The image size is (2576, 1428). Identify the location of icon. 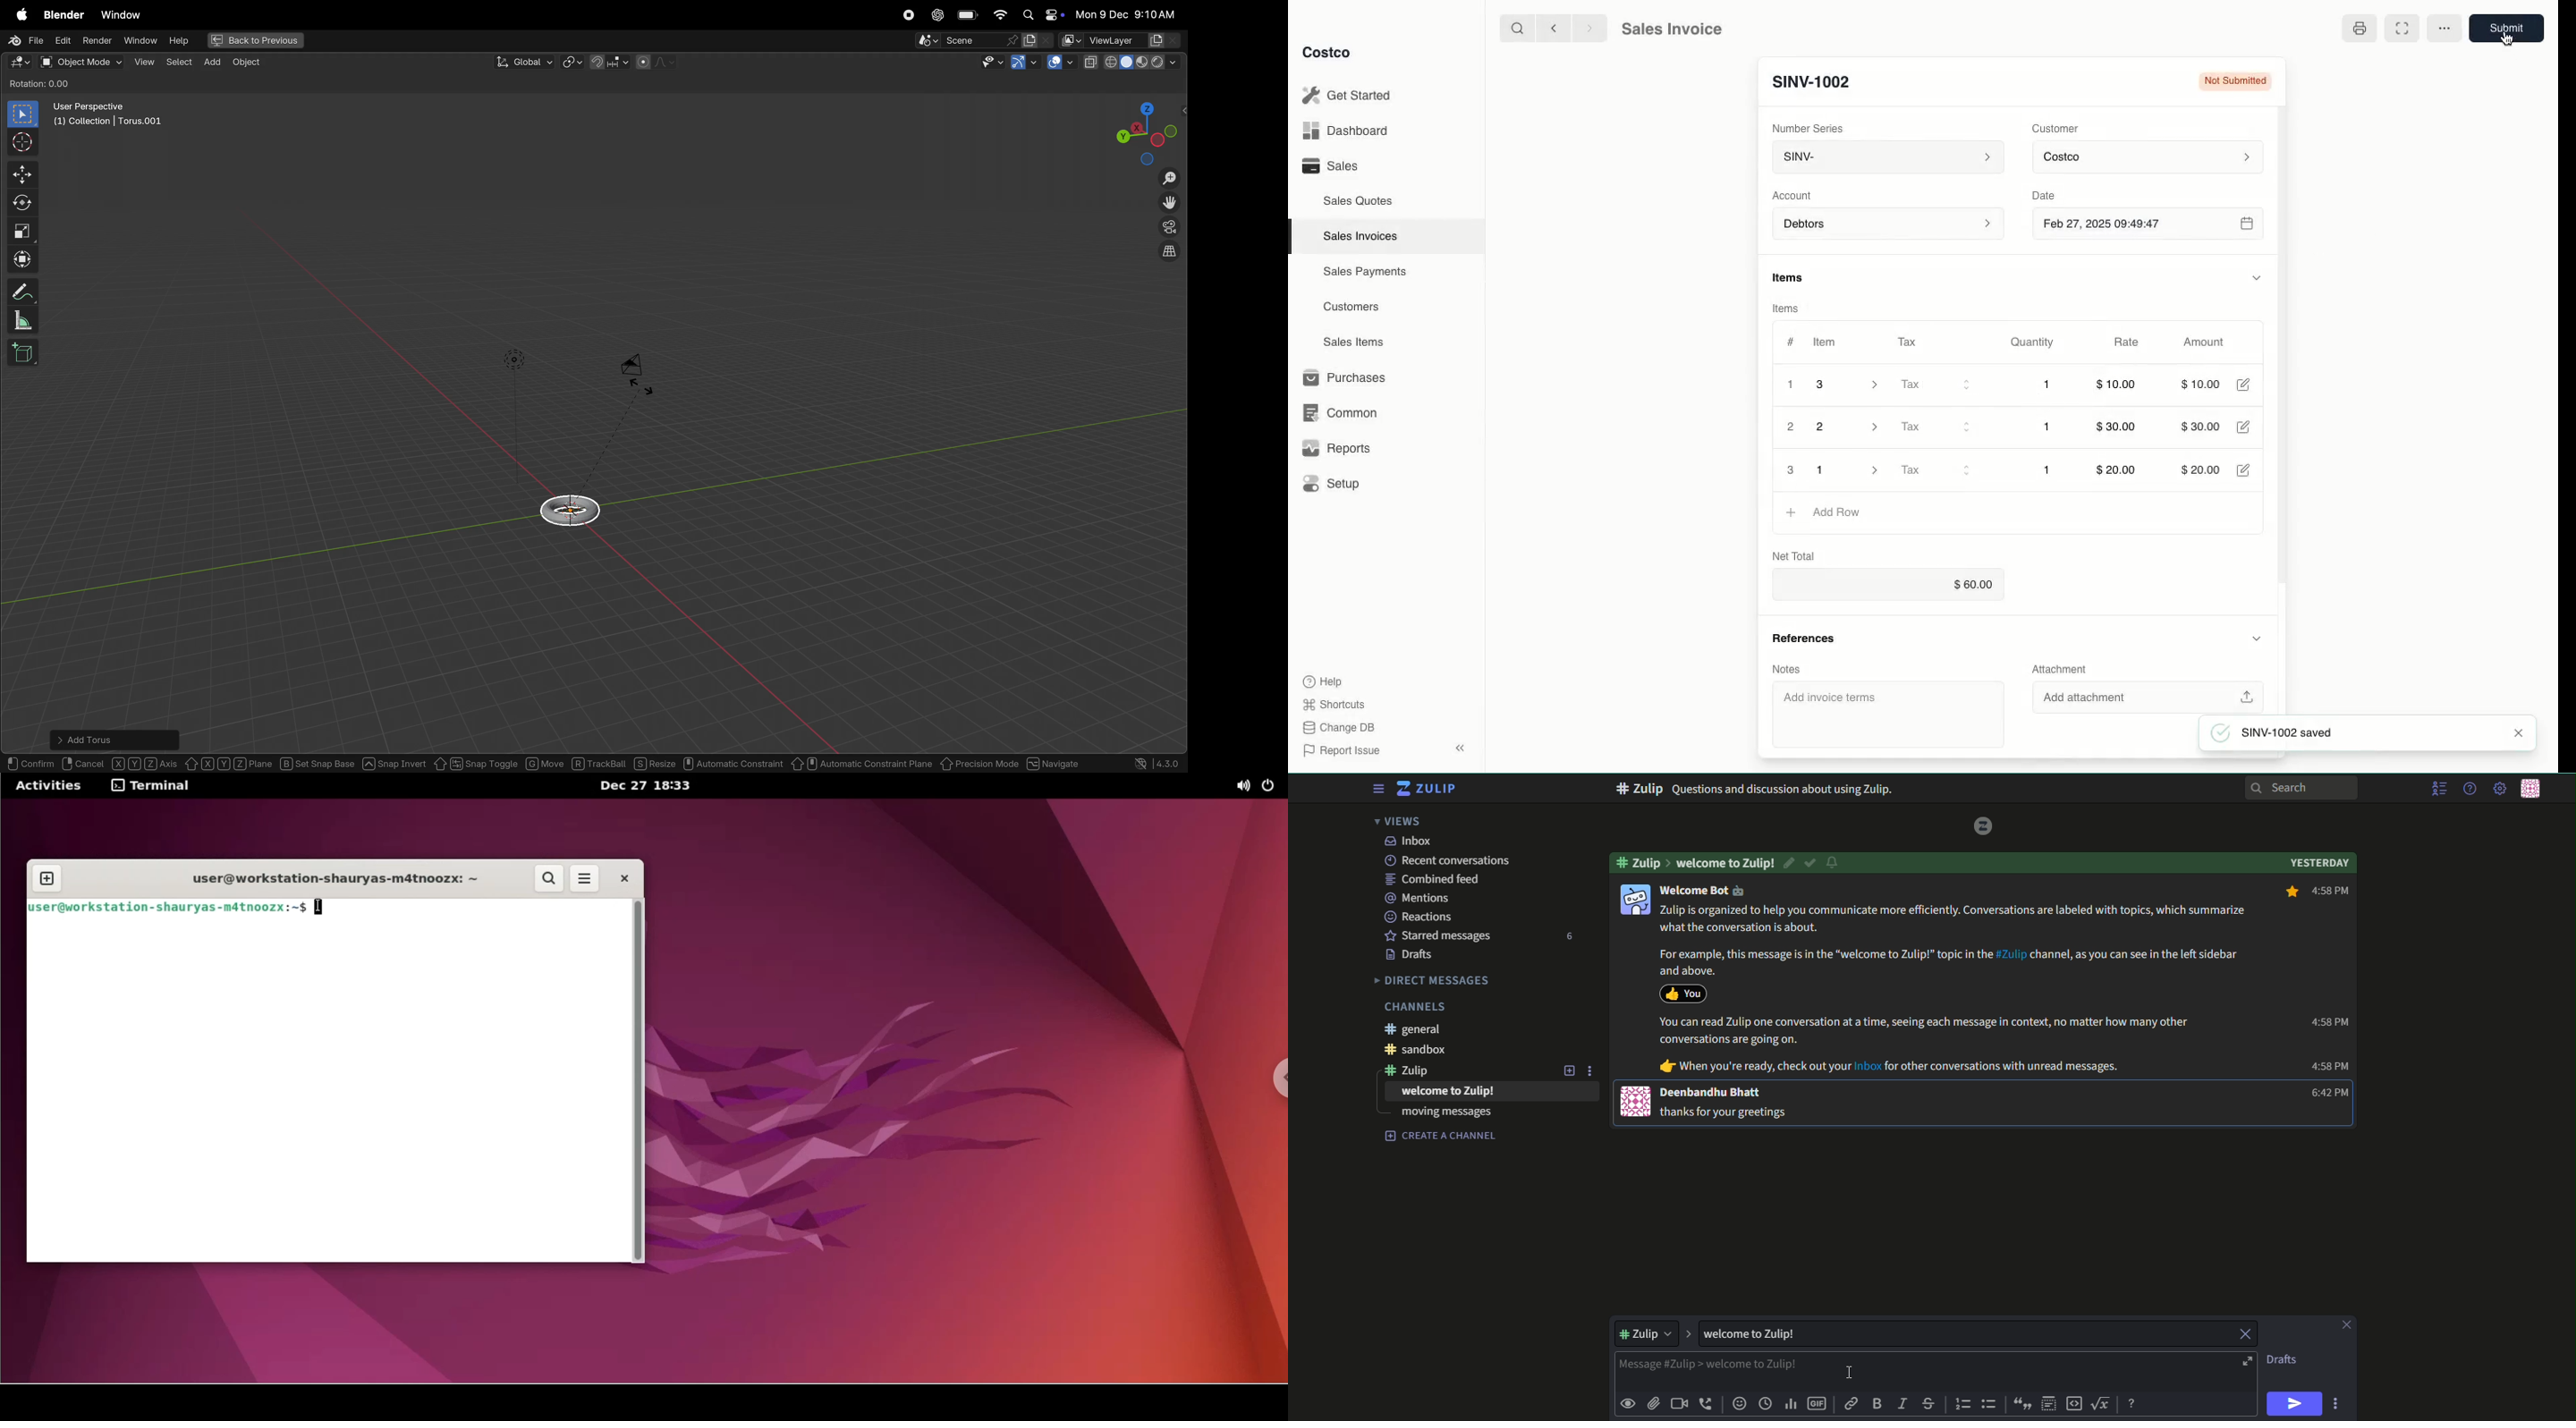
(1683, 993).